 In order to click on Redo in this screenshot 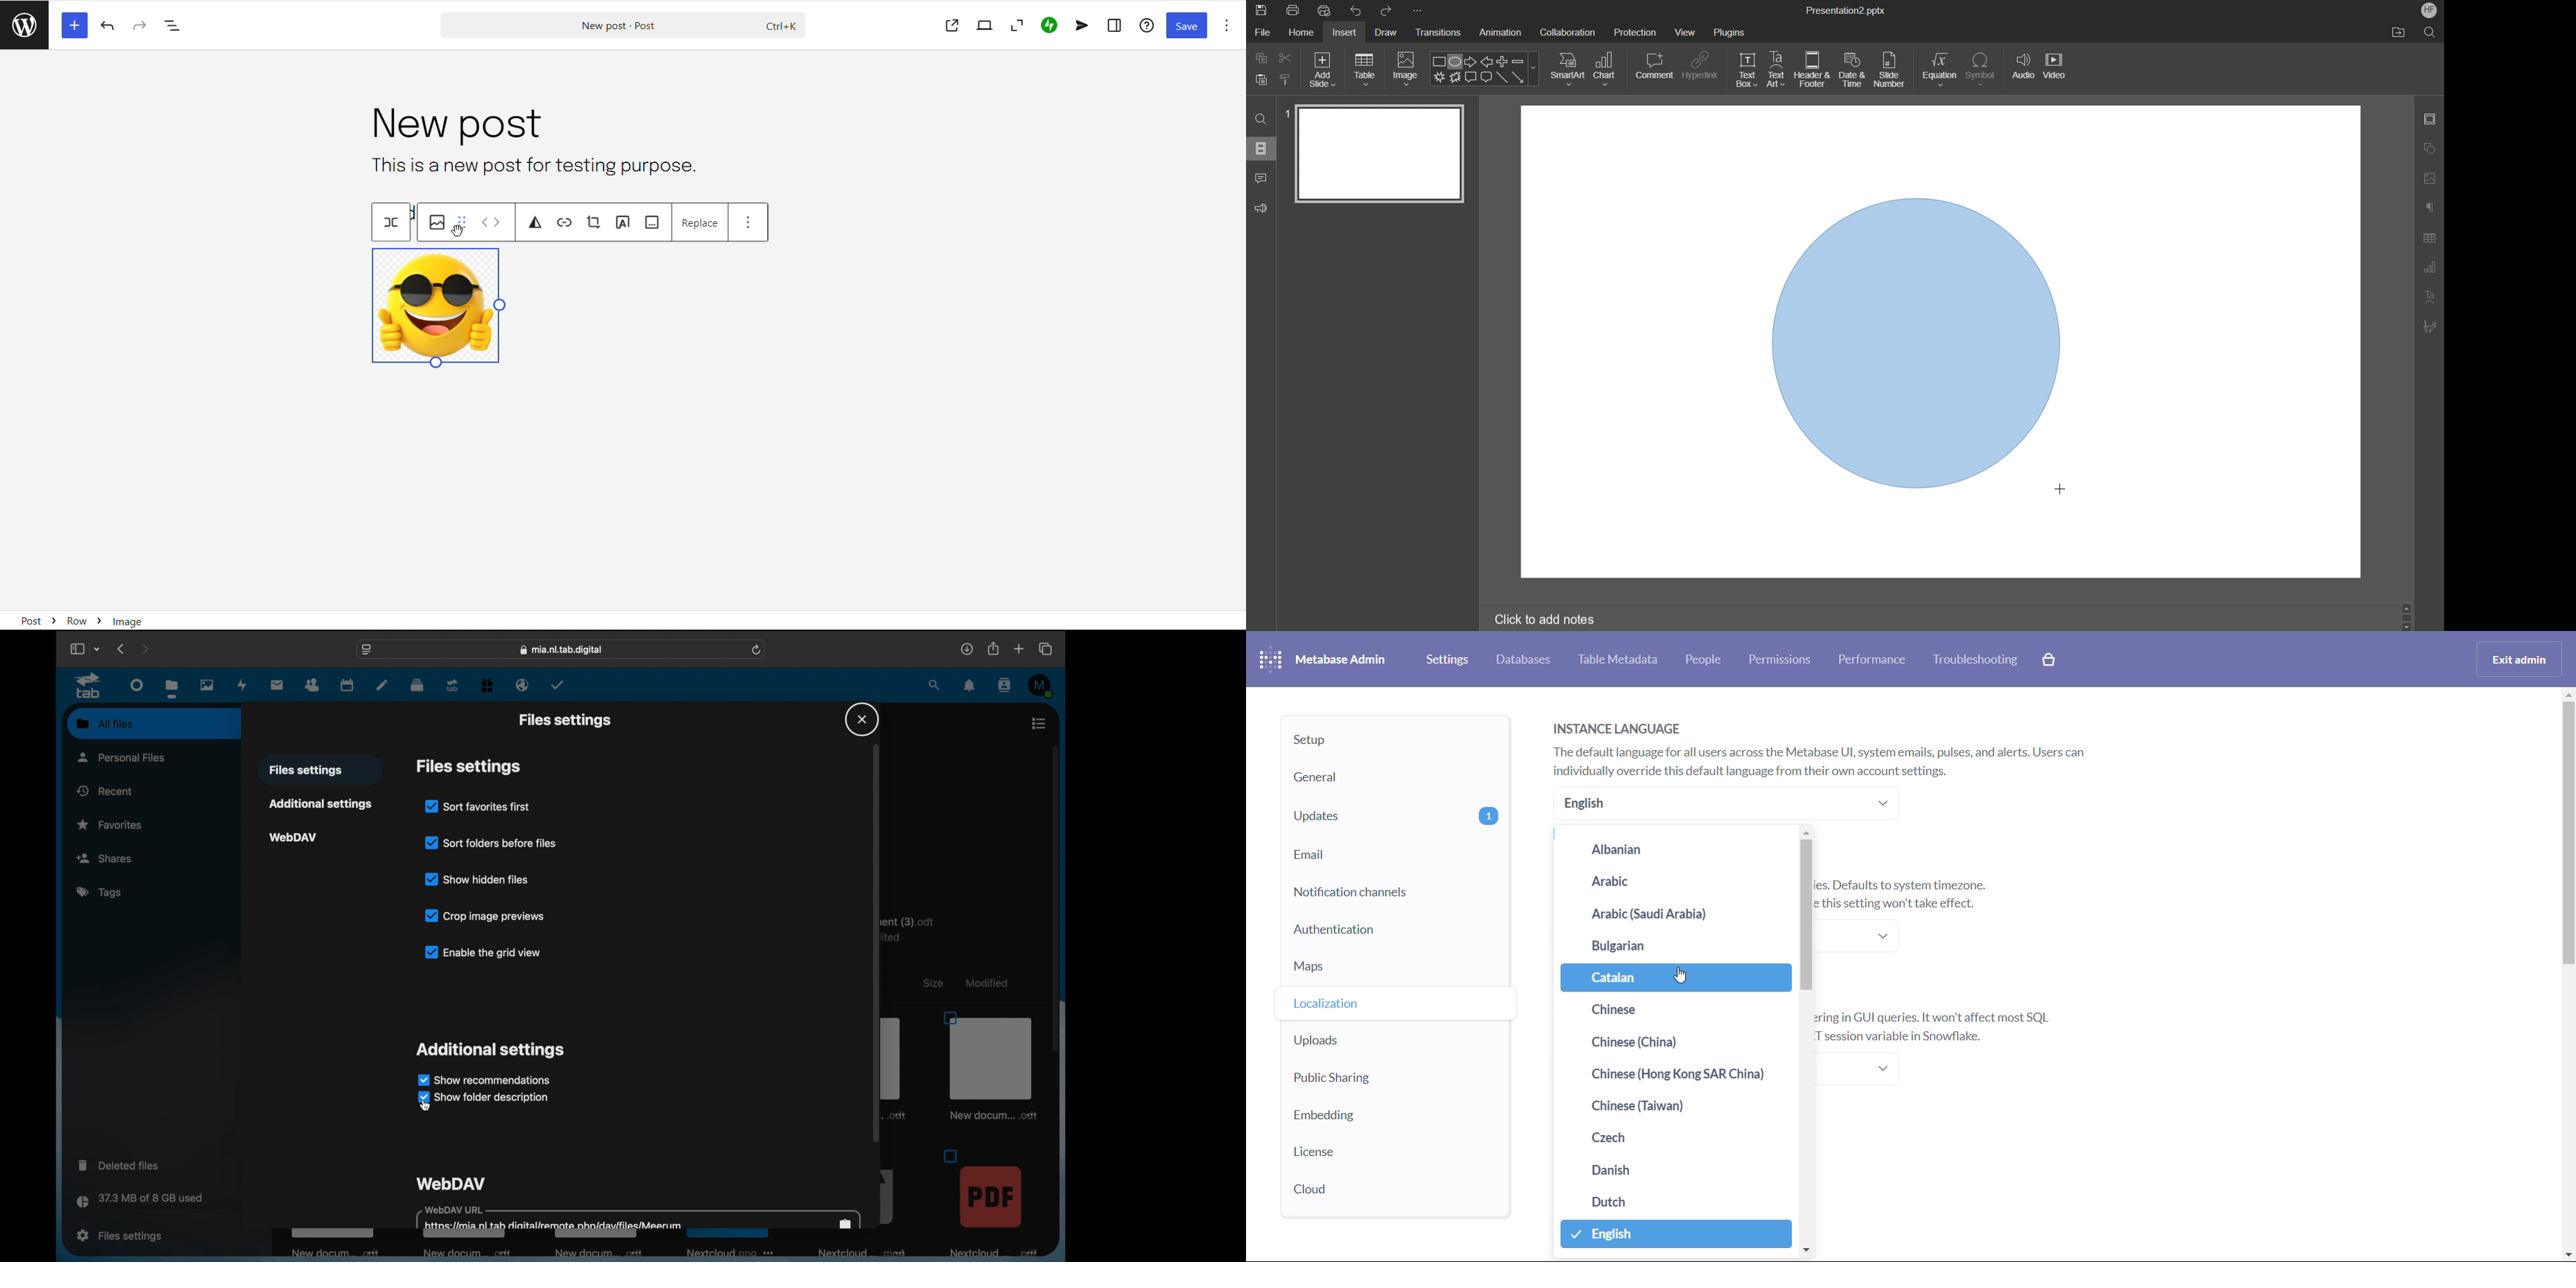, I will do `click(1387, 11)`.